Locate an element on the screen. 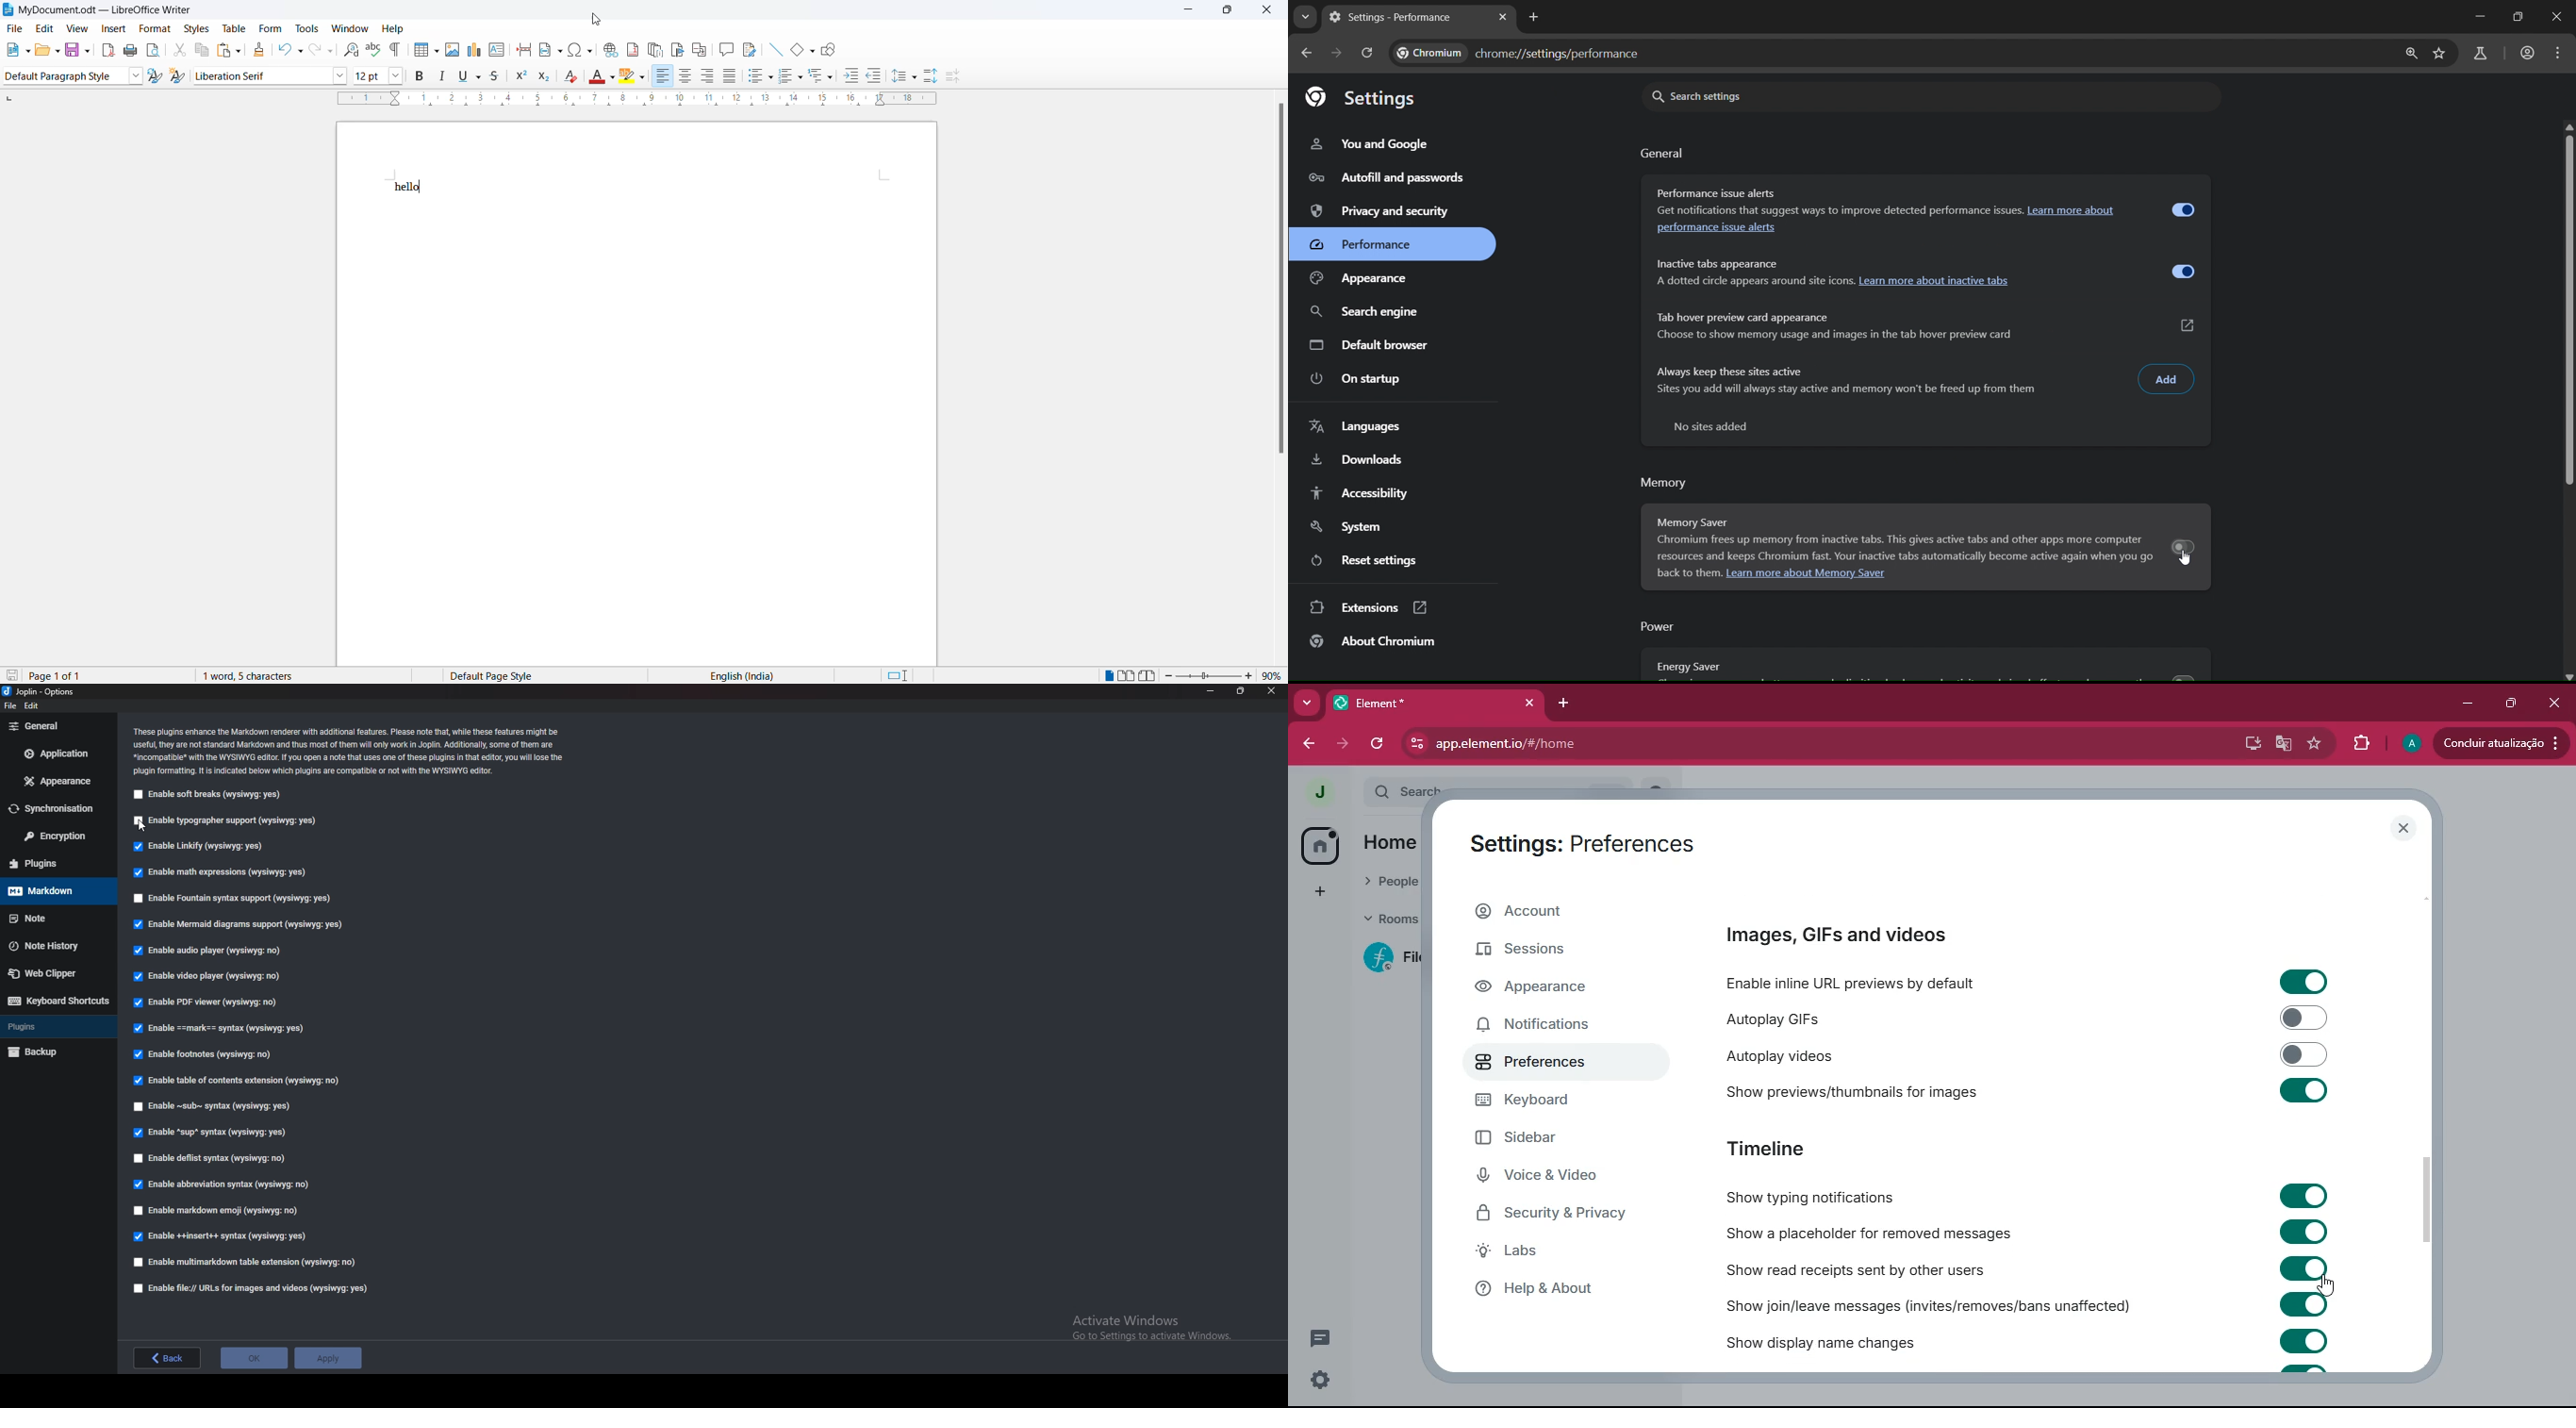 The width and height of the screenshot is (2576, 1428). notifications is located at coordinates (1552, 1026).